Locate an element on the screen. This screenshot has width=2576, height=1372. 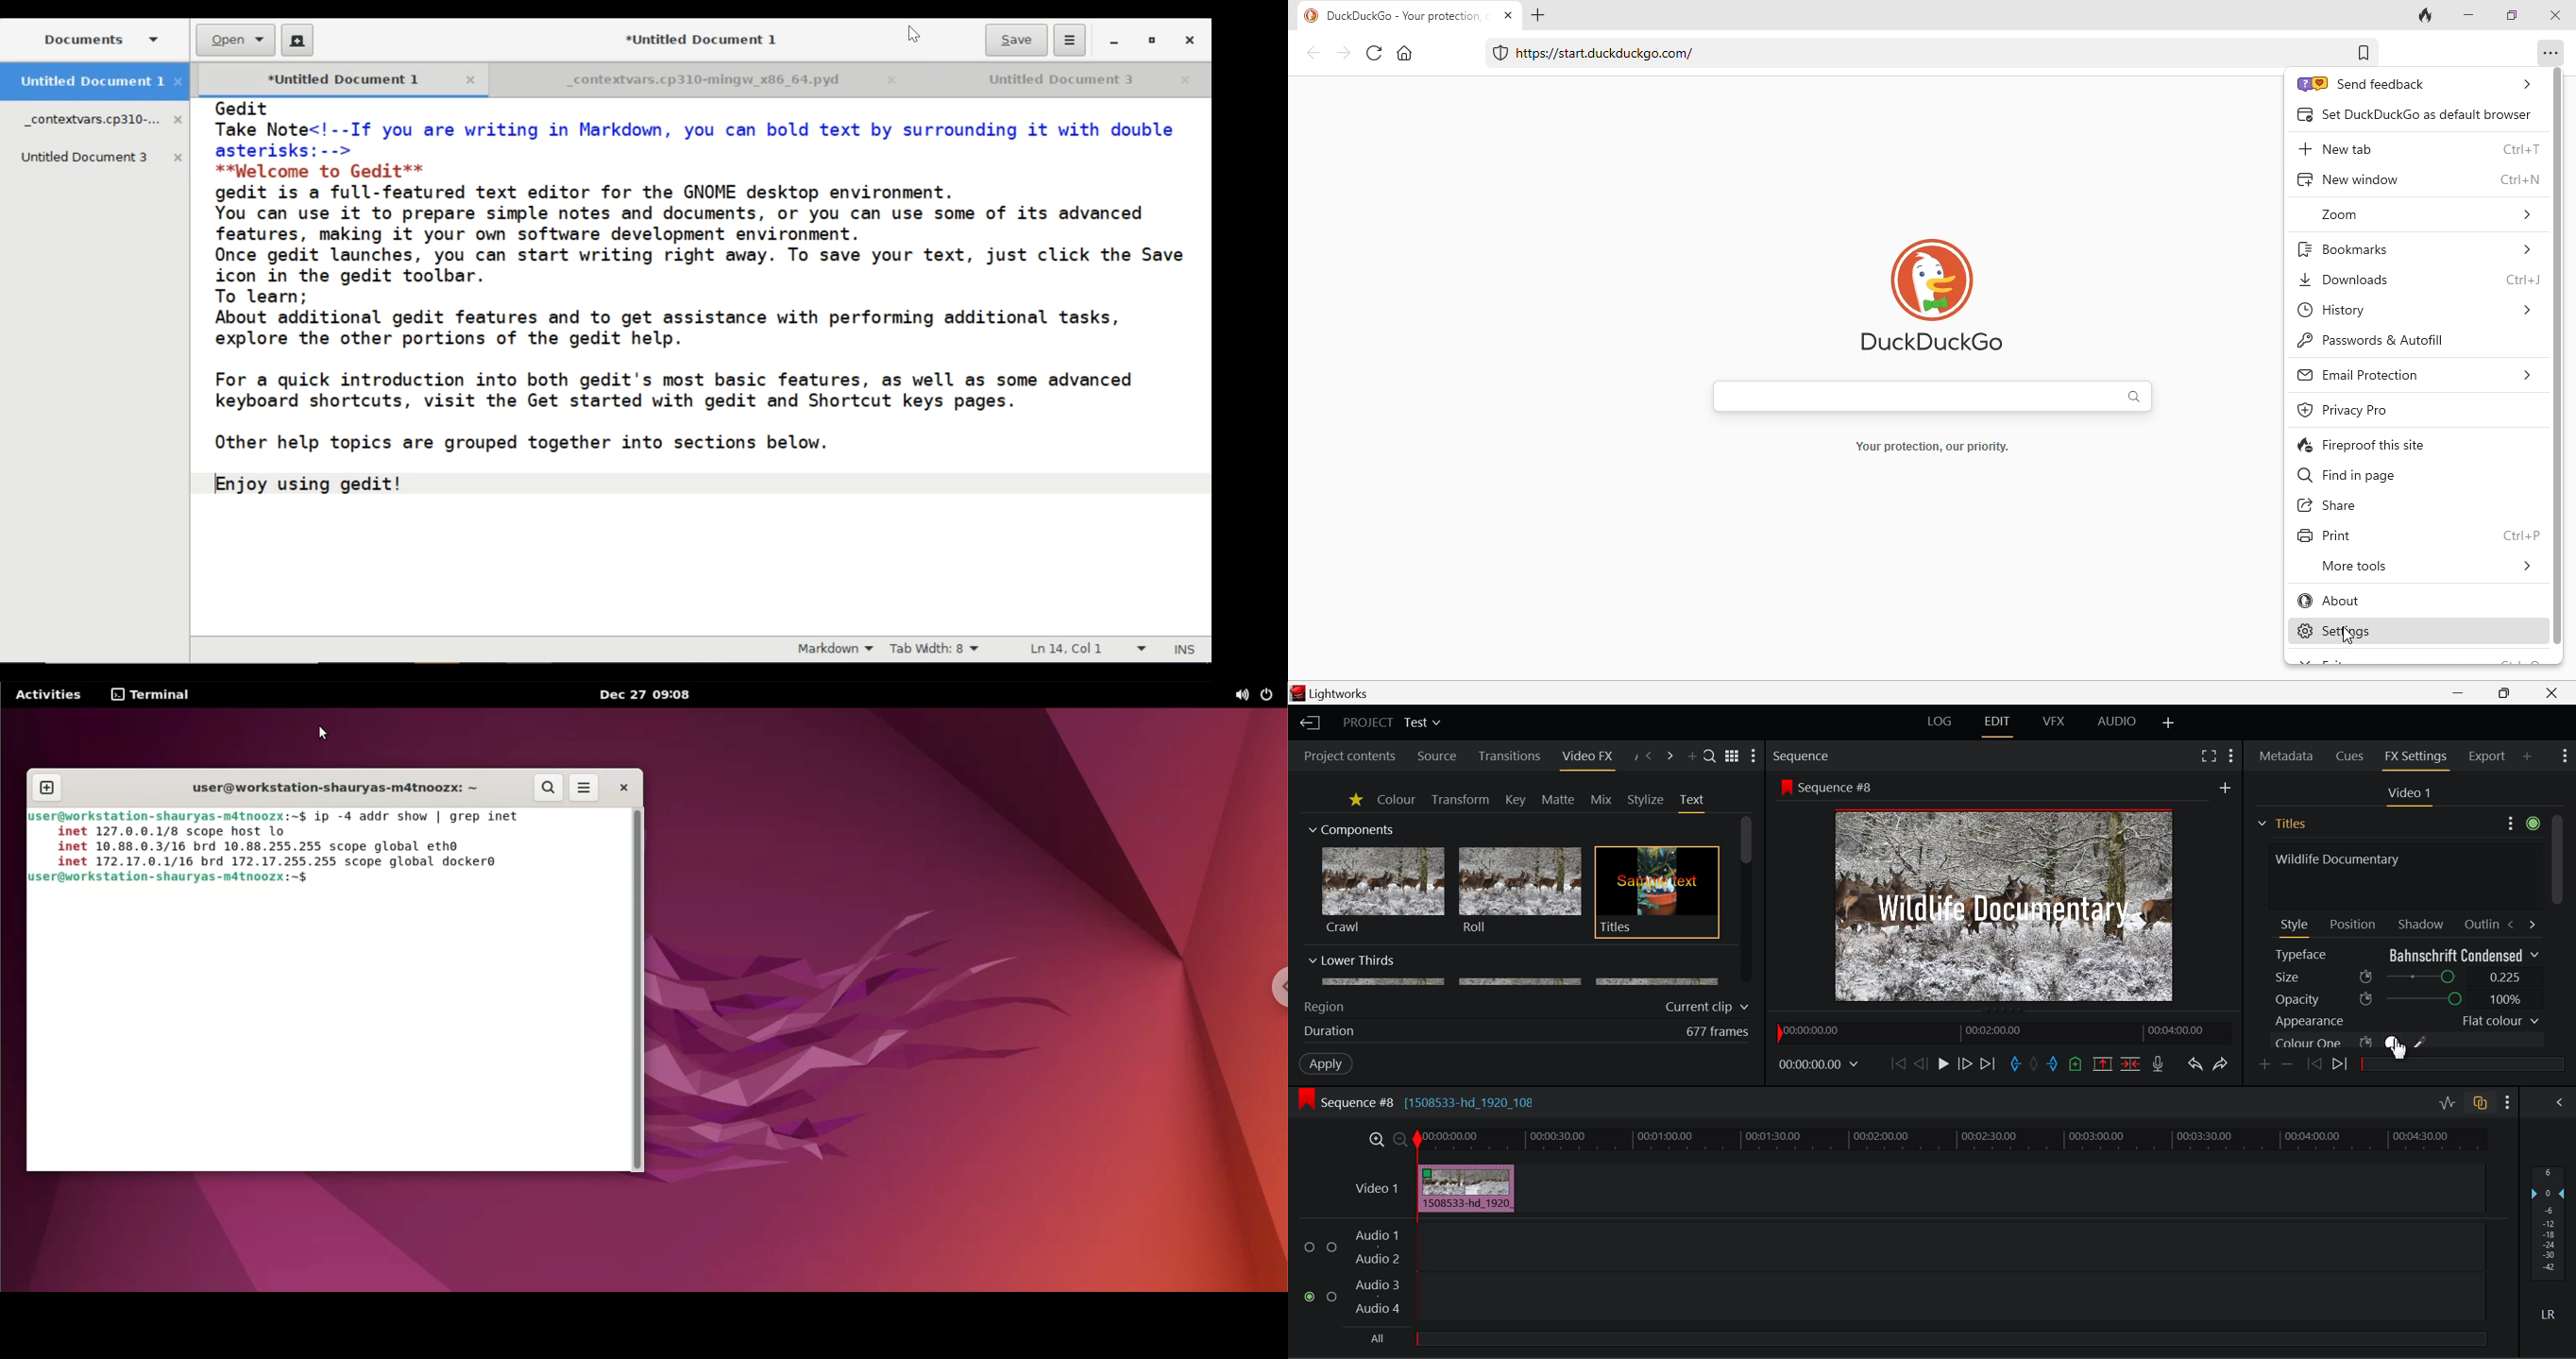
Project Timeline is located at coordinates (1951, 1141).